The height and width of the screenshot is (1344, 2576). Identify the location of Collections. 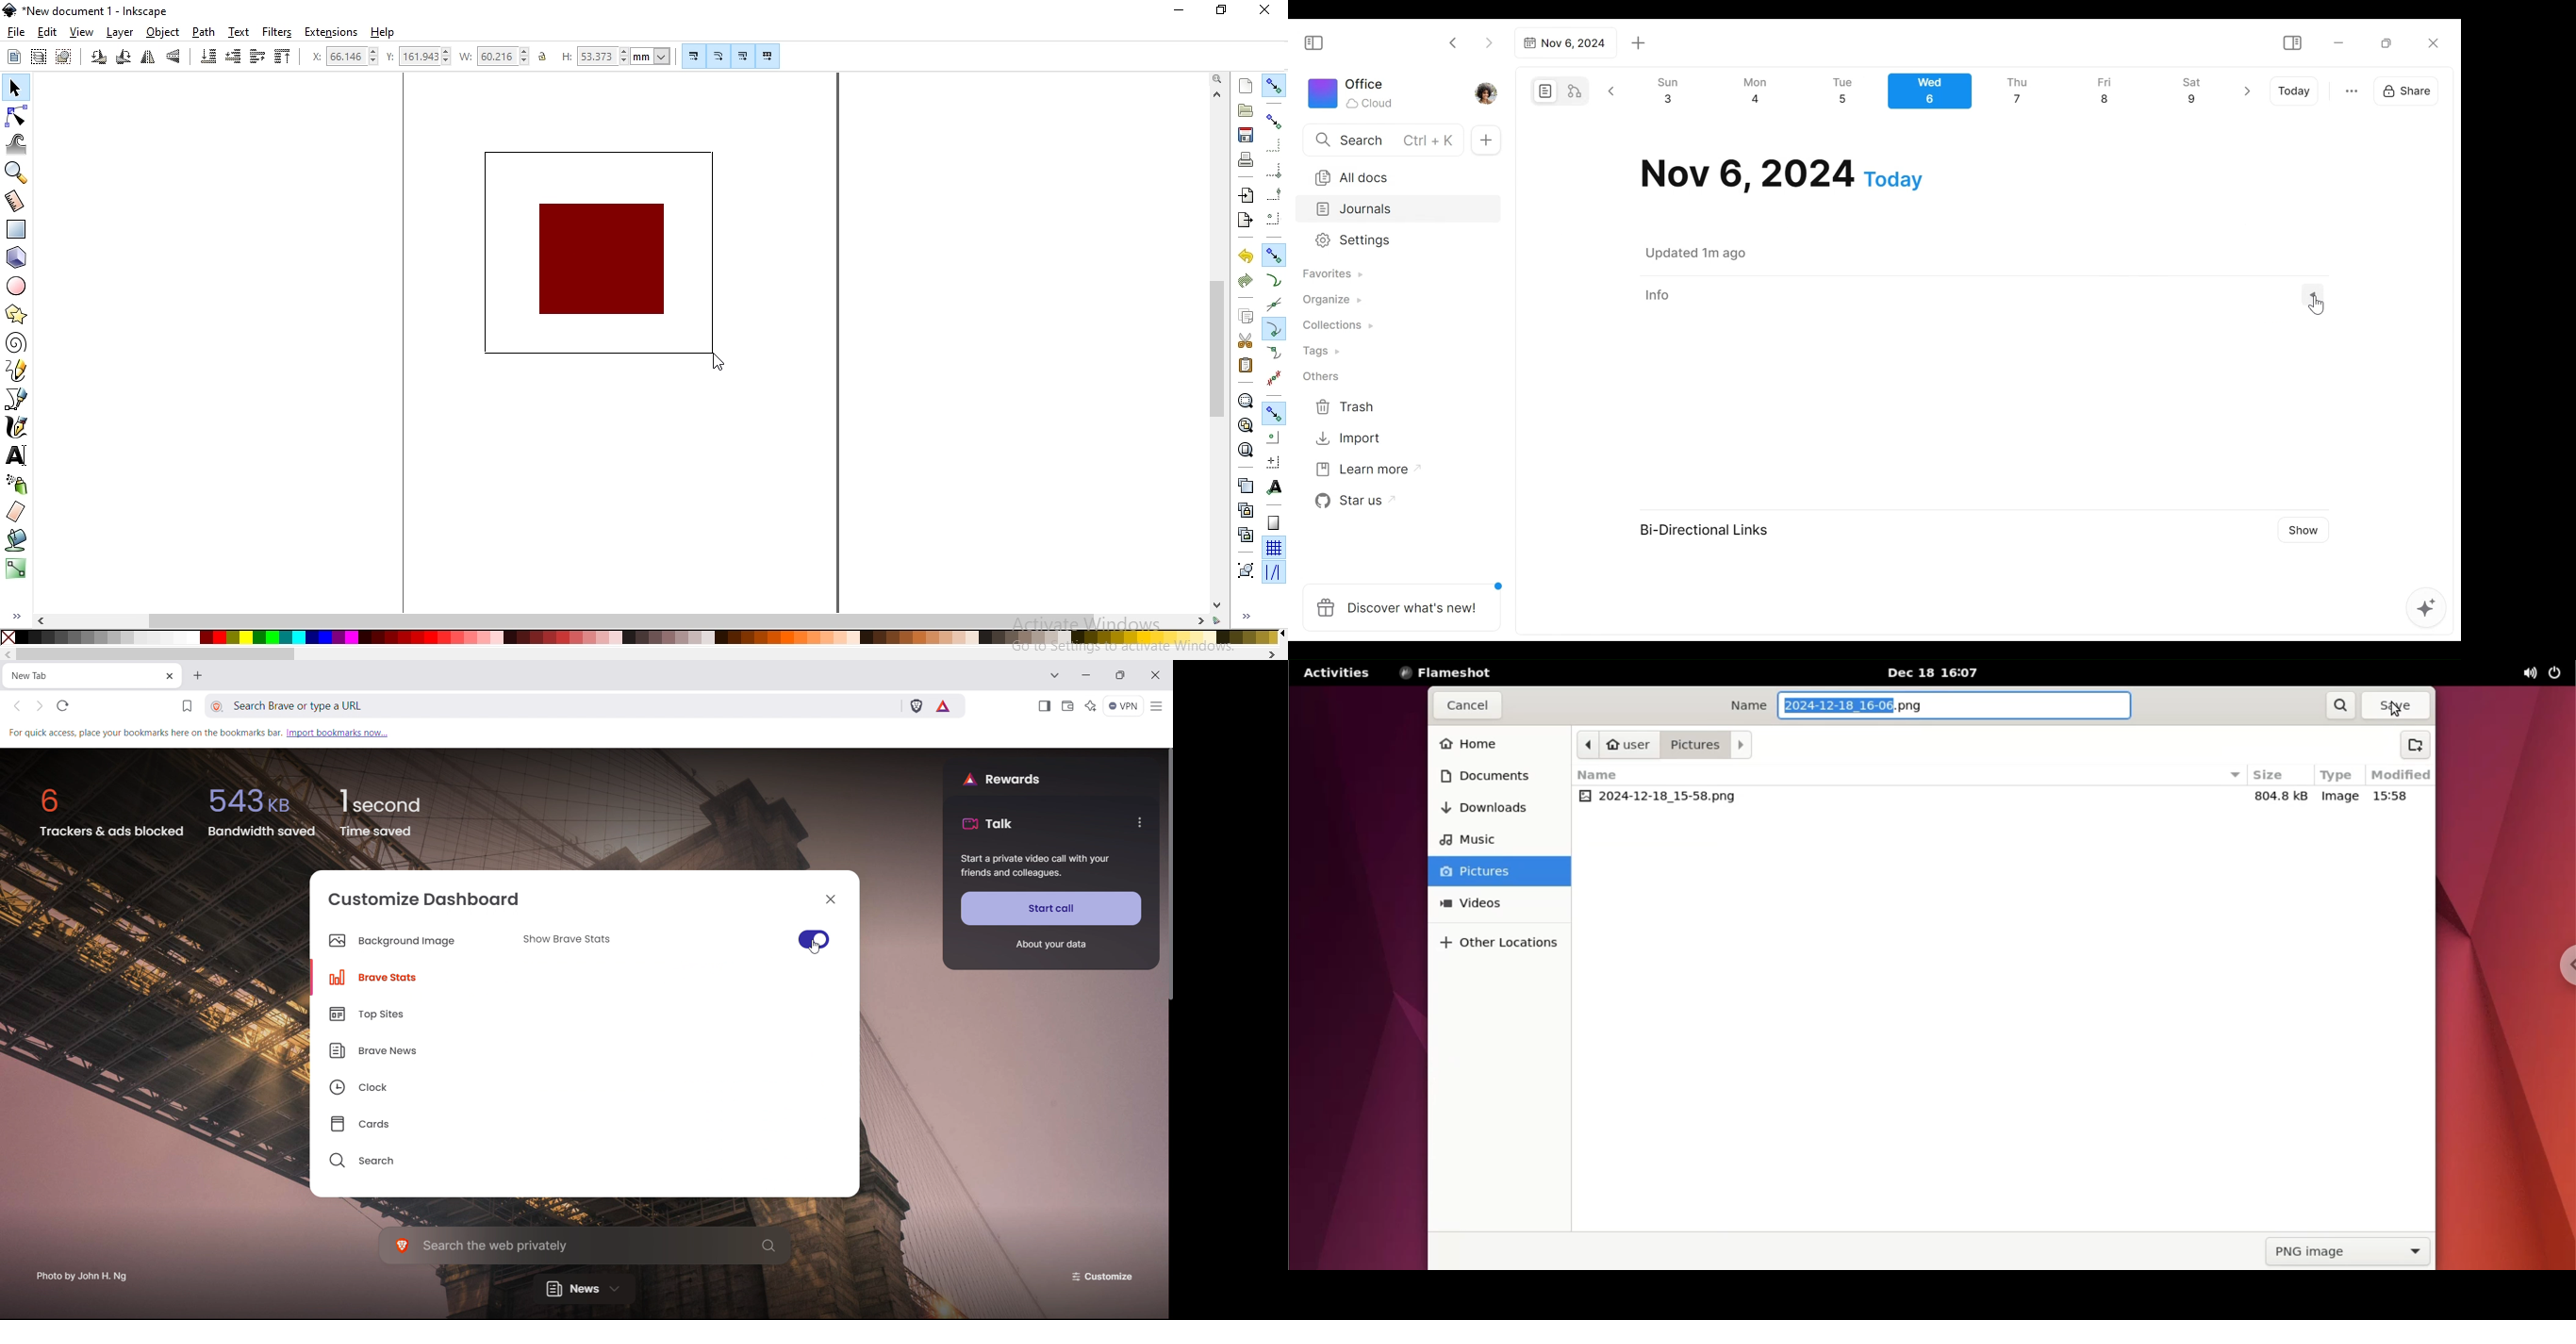
(1336, 327).